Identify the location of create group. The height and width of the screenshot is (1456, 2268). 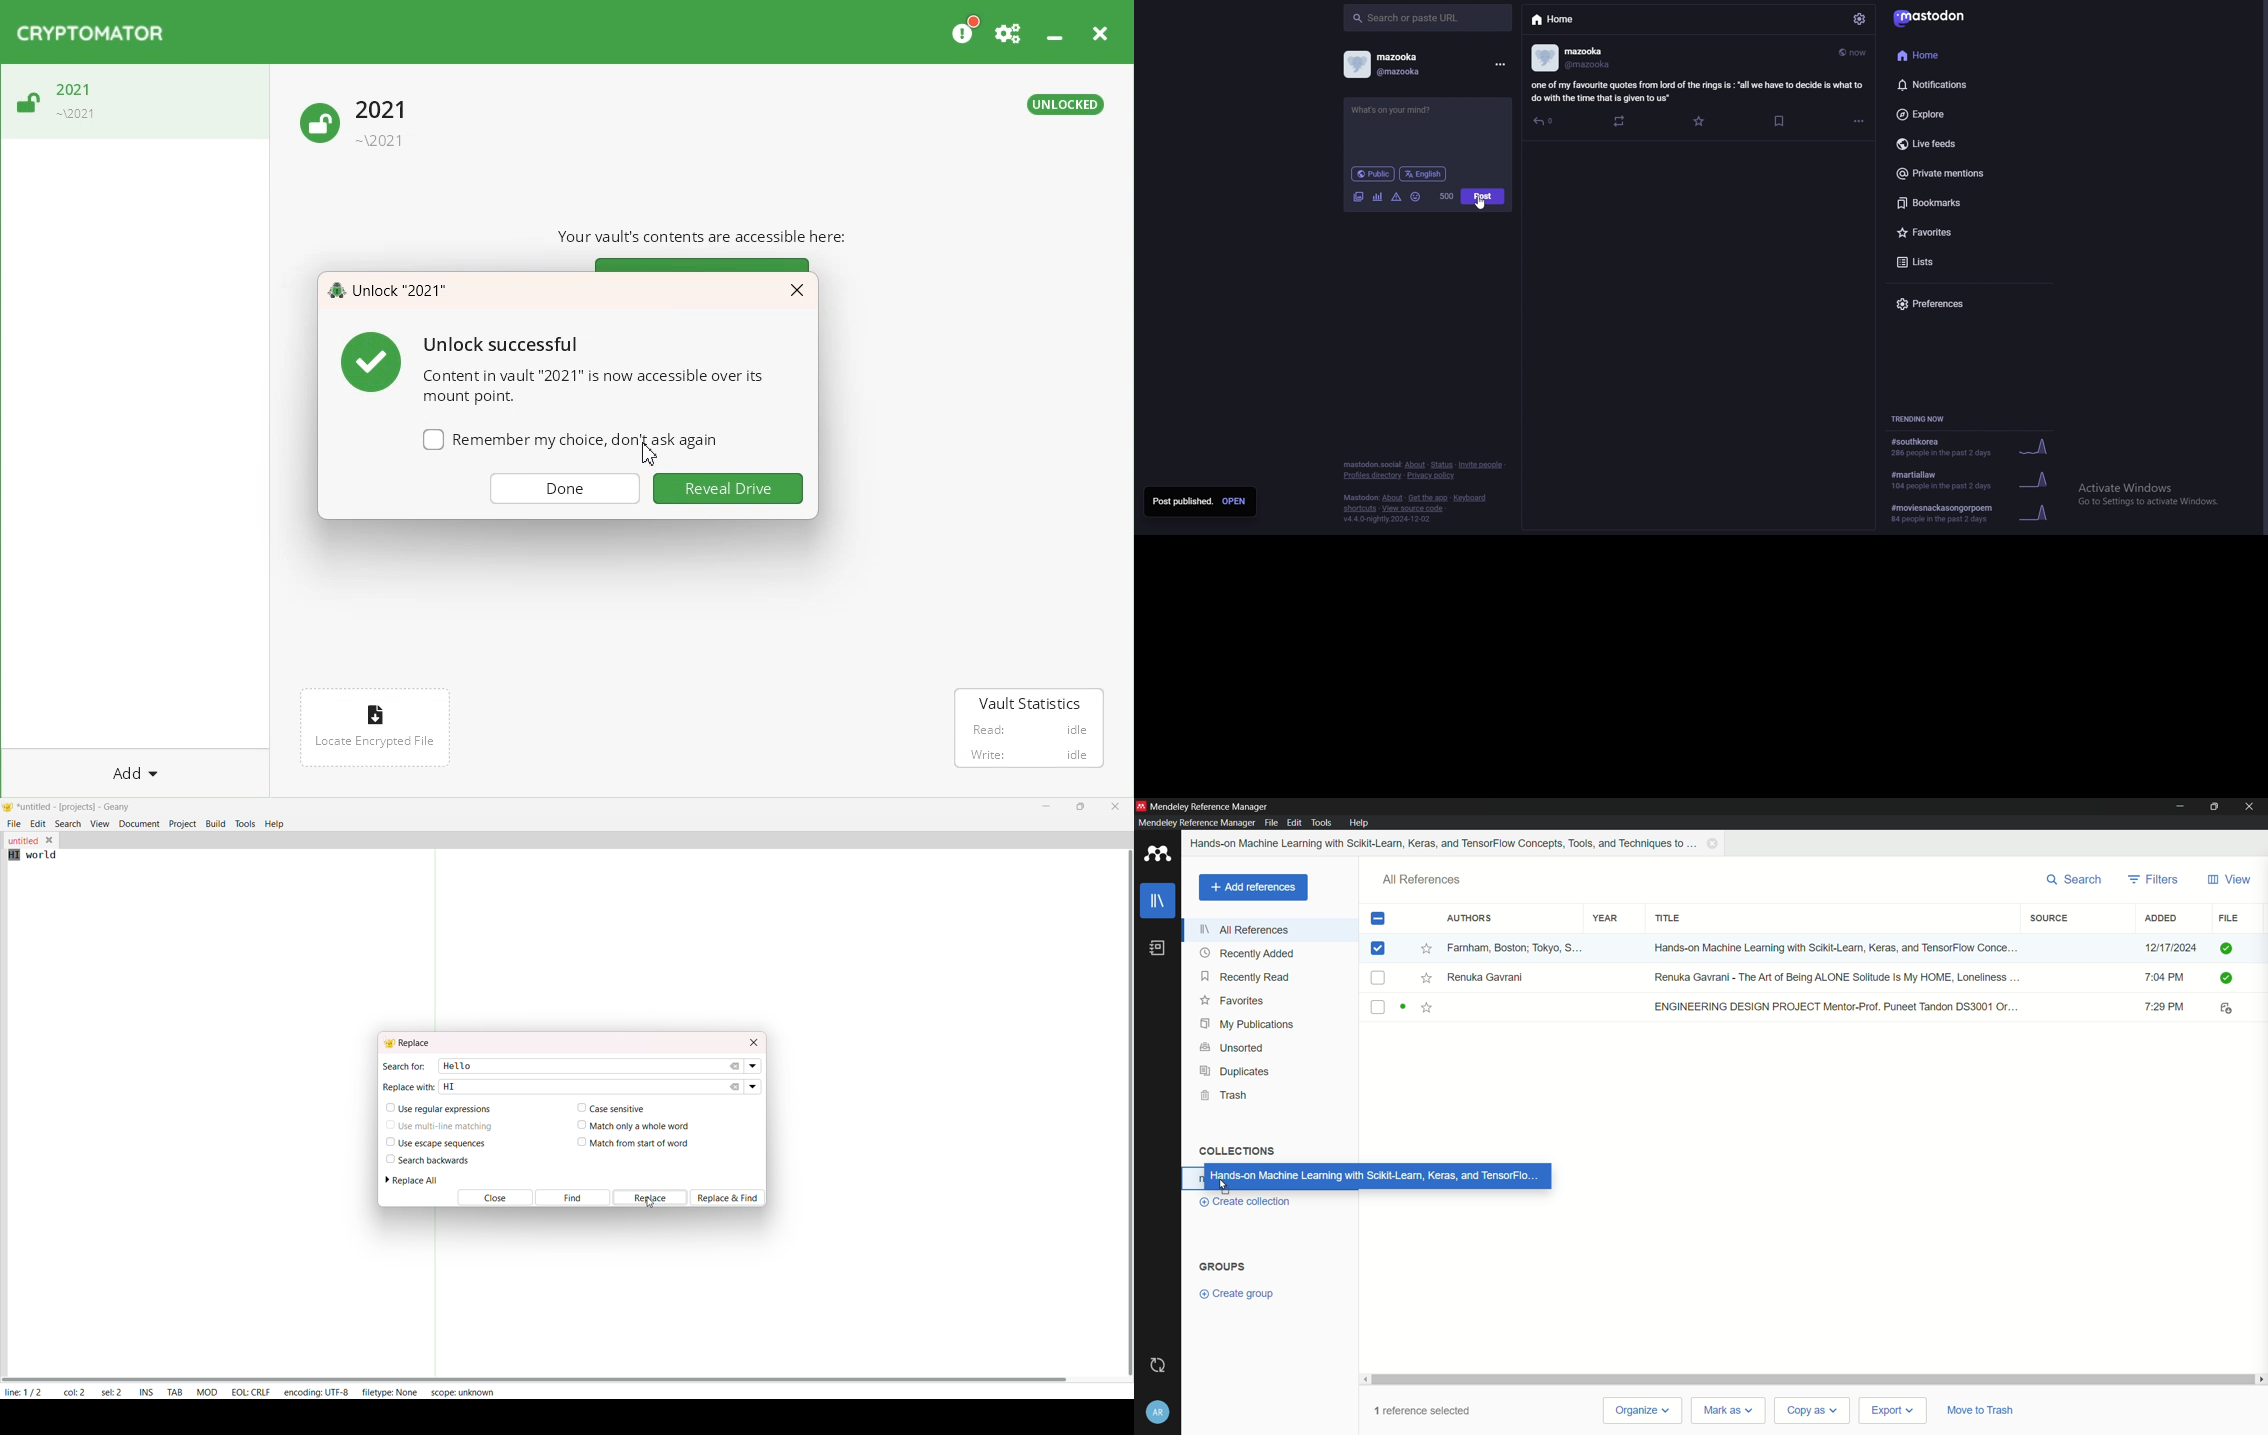
(1236, 1295).